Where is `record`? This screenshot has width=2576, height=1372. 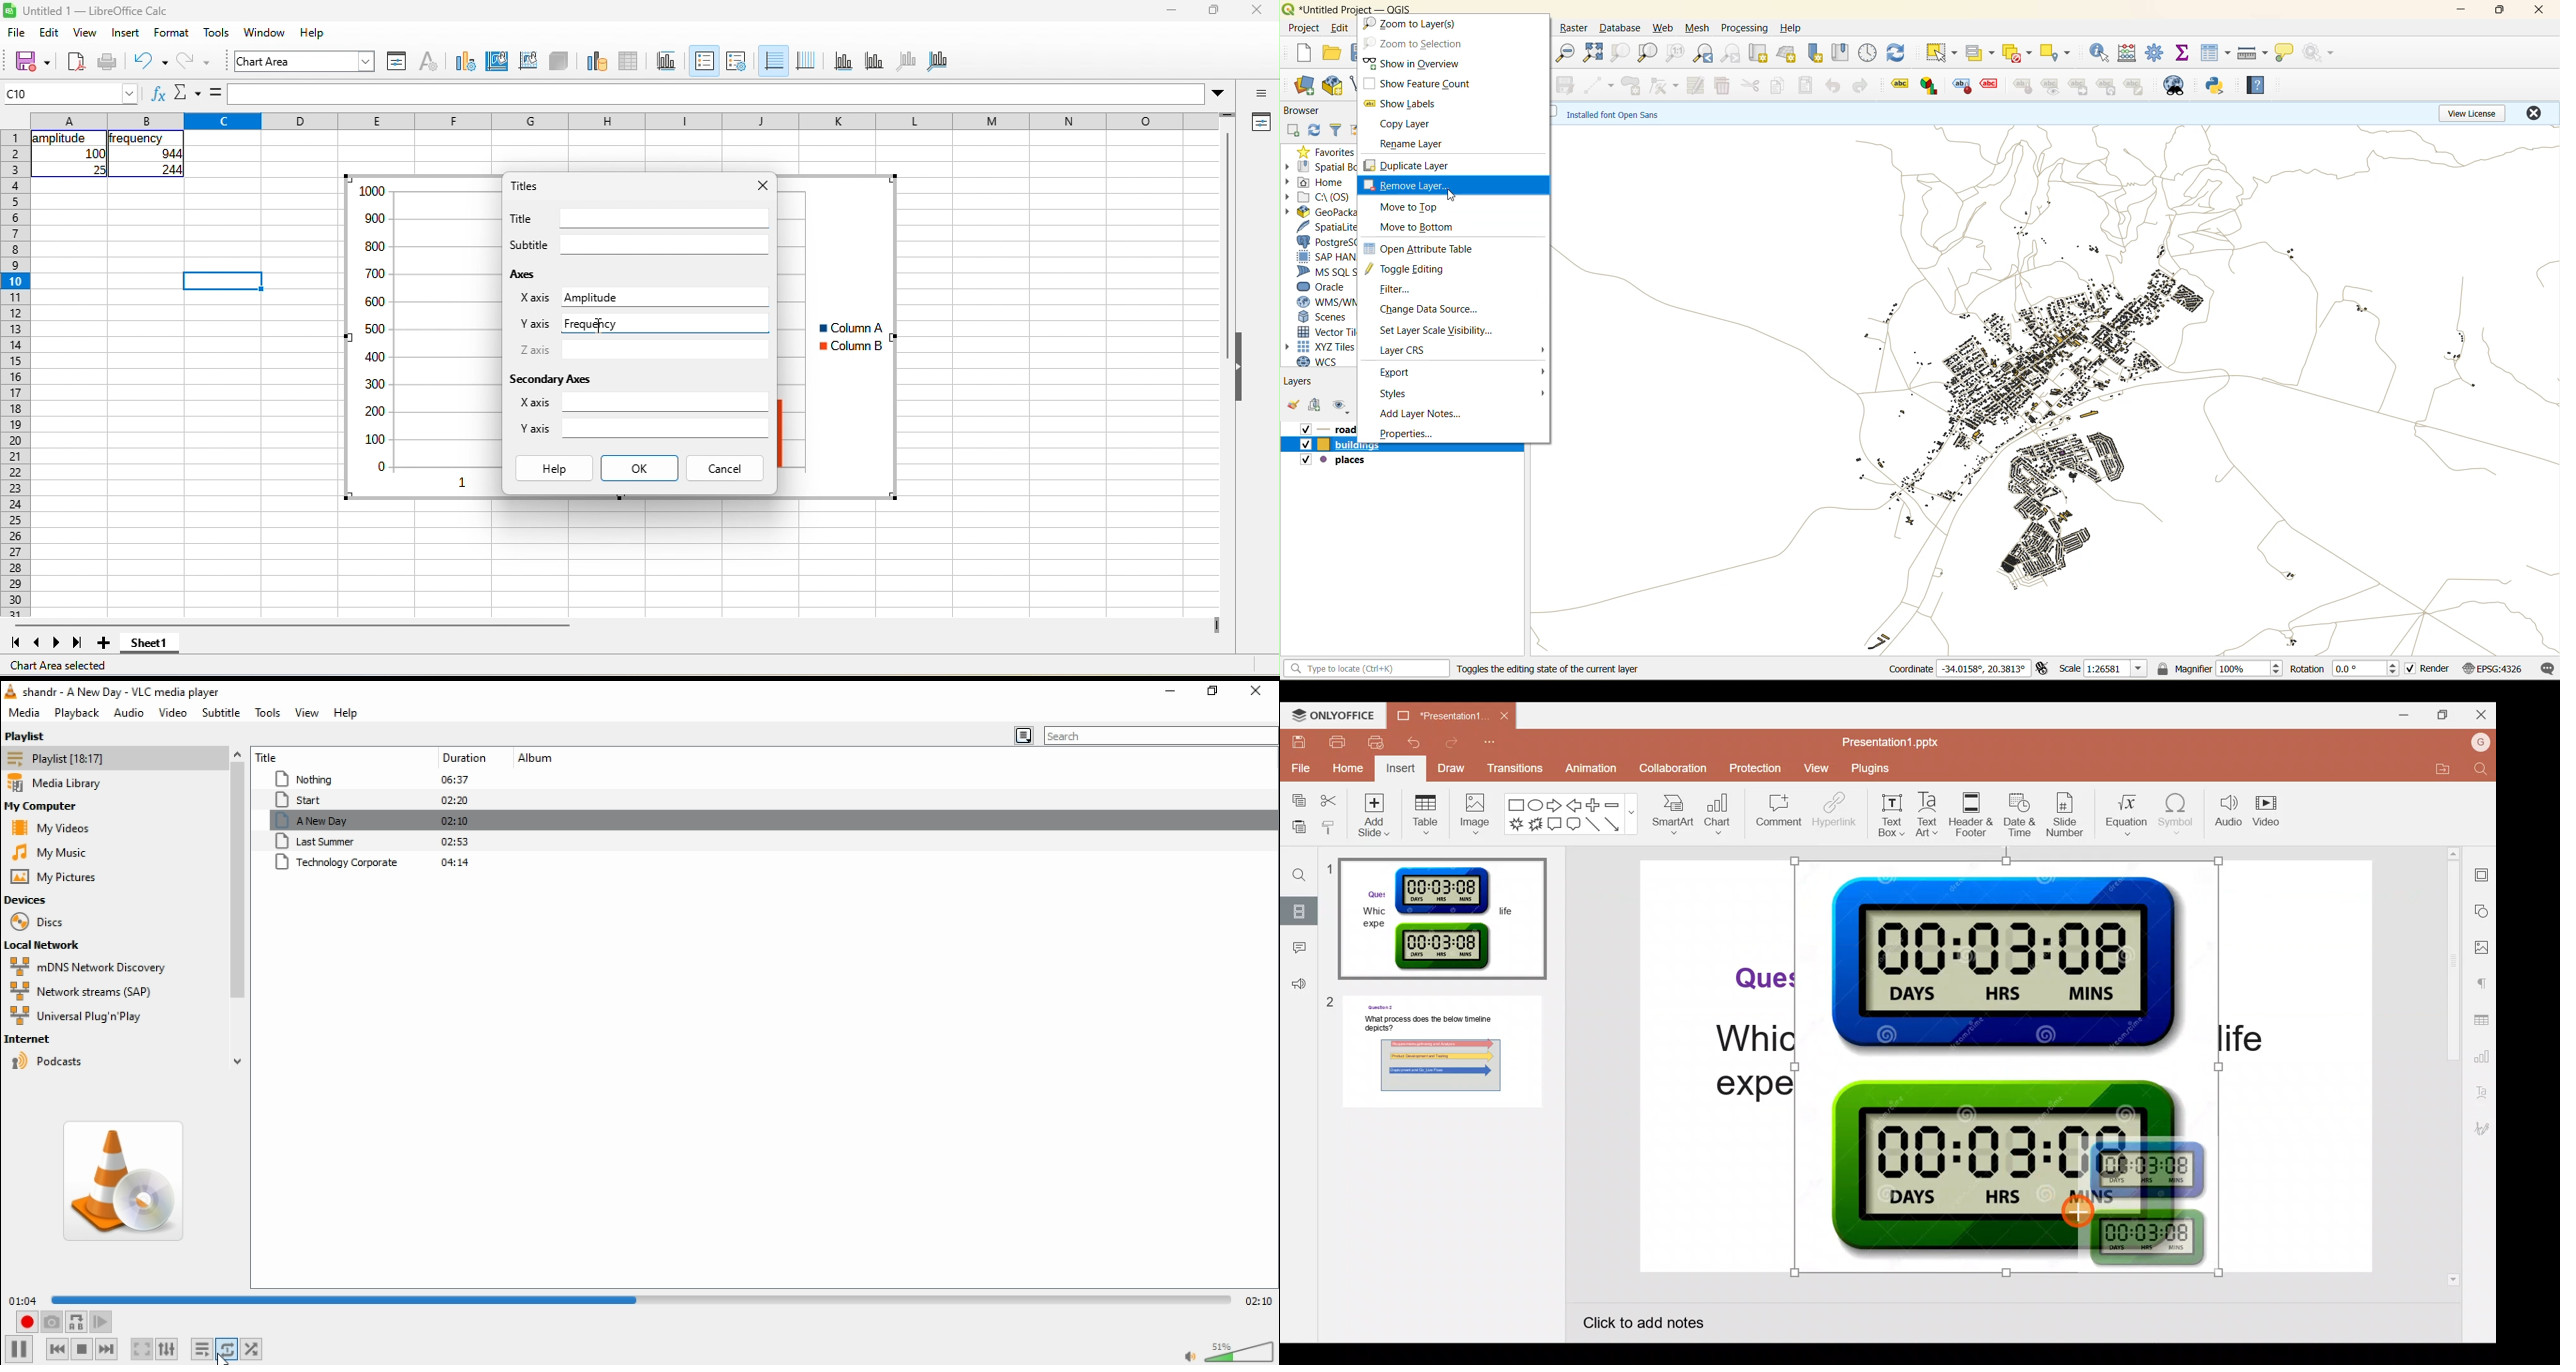 record is located at coordinates (26, 1323).